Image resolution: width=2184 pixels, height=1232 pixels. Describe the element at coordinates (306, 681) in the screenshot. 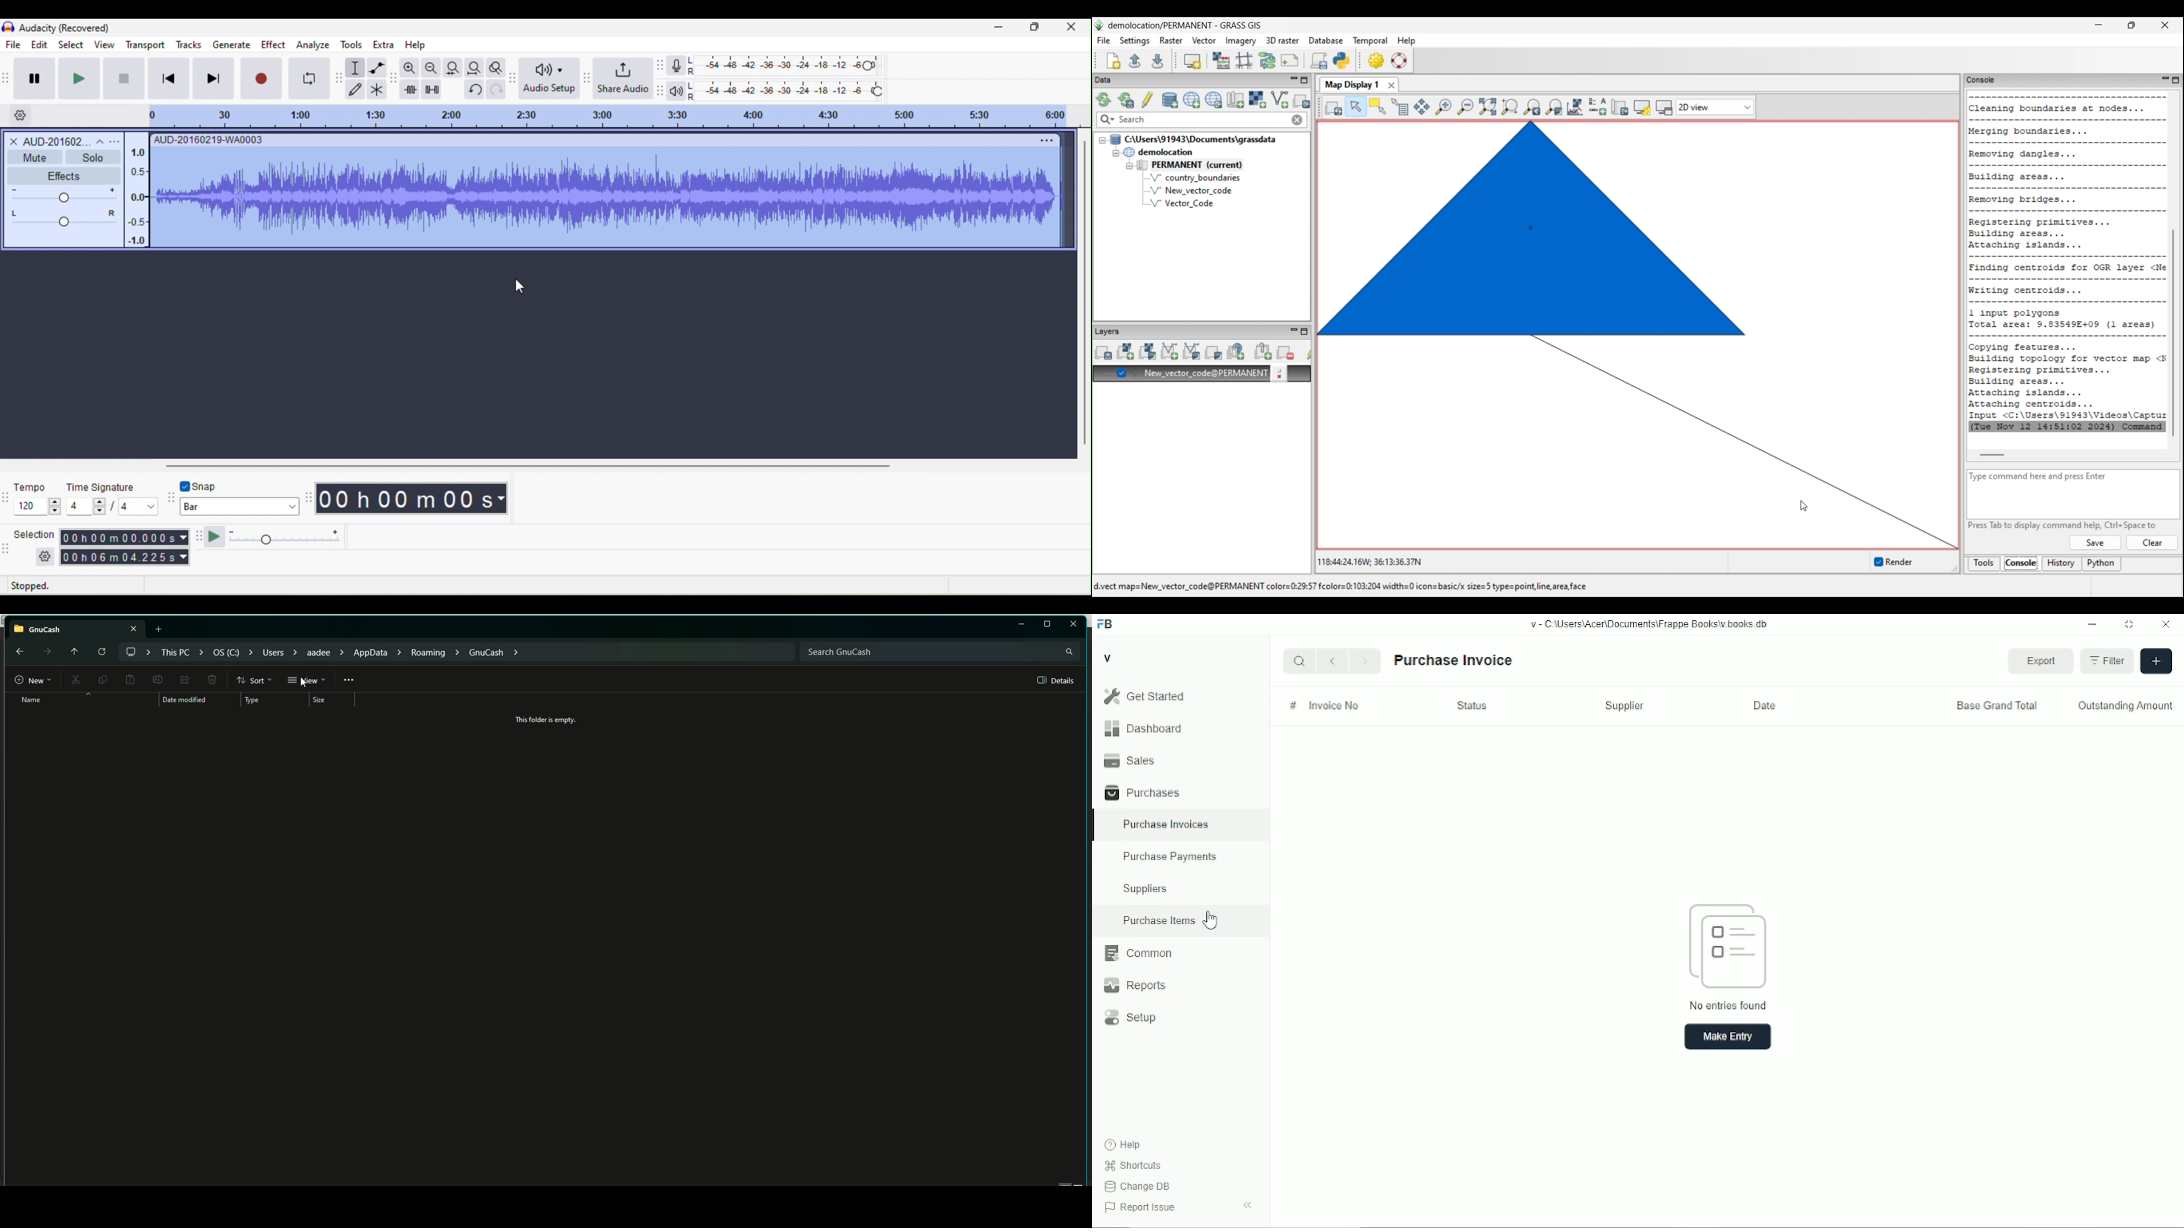

I see `View` at that location.